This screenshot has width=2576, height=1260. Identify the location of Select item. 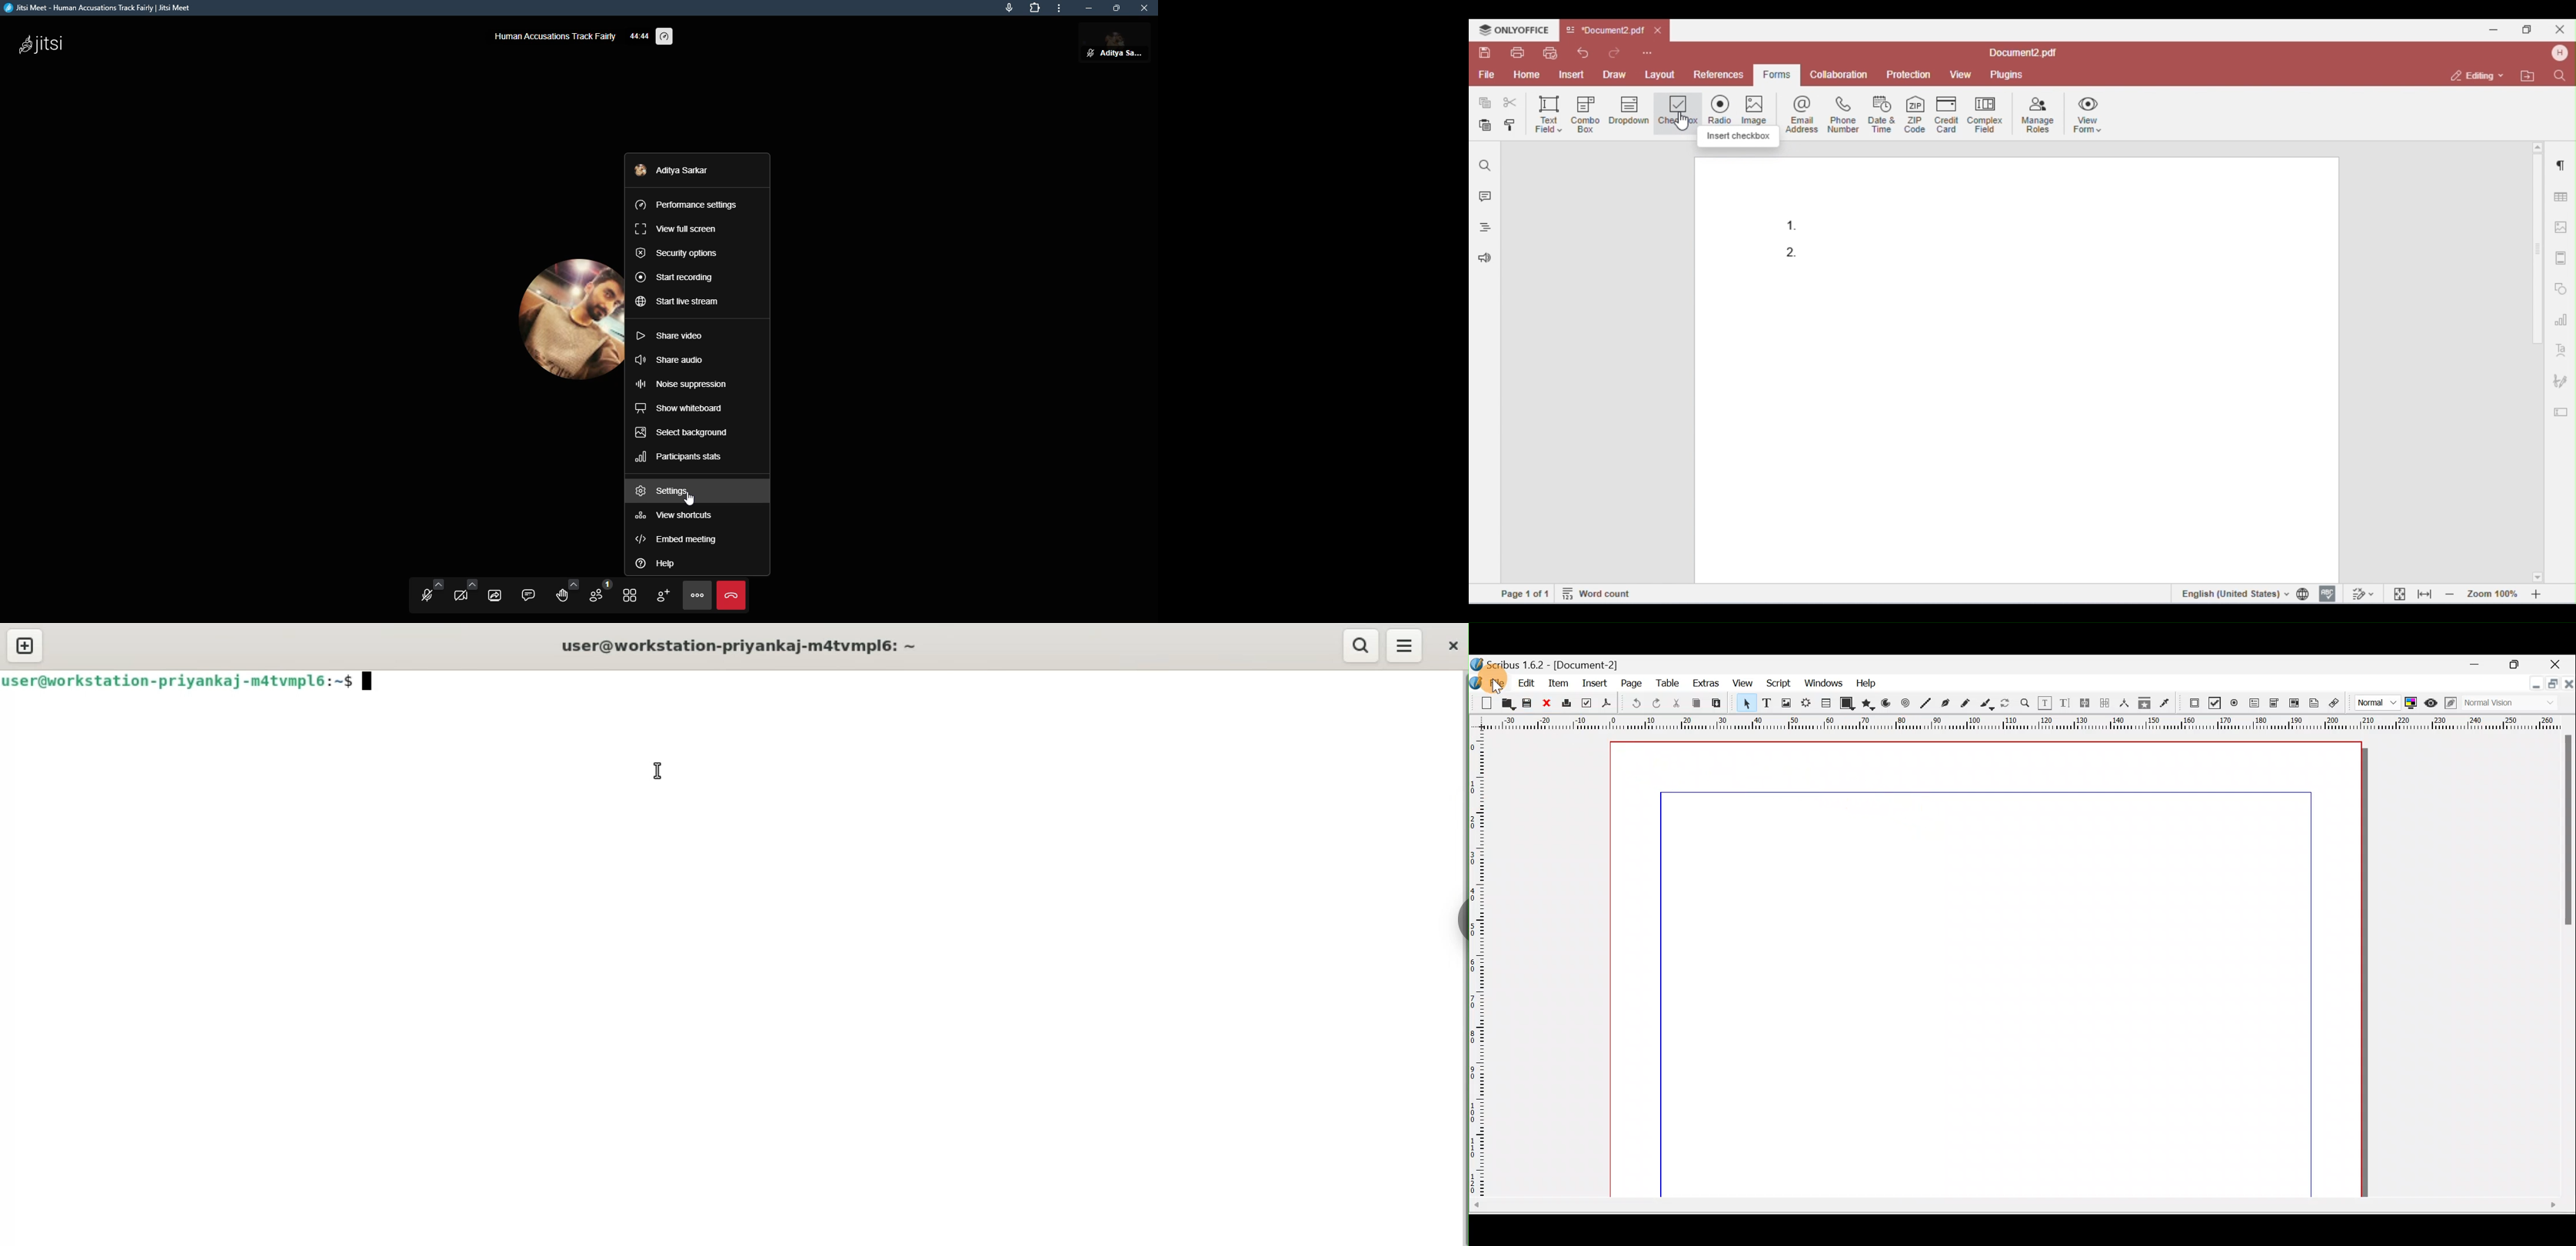
(1747, 705).